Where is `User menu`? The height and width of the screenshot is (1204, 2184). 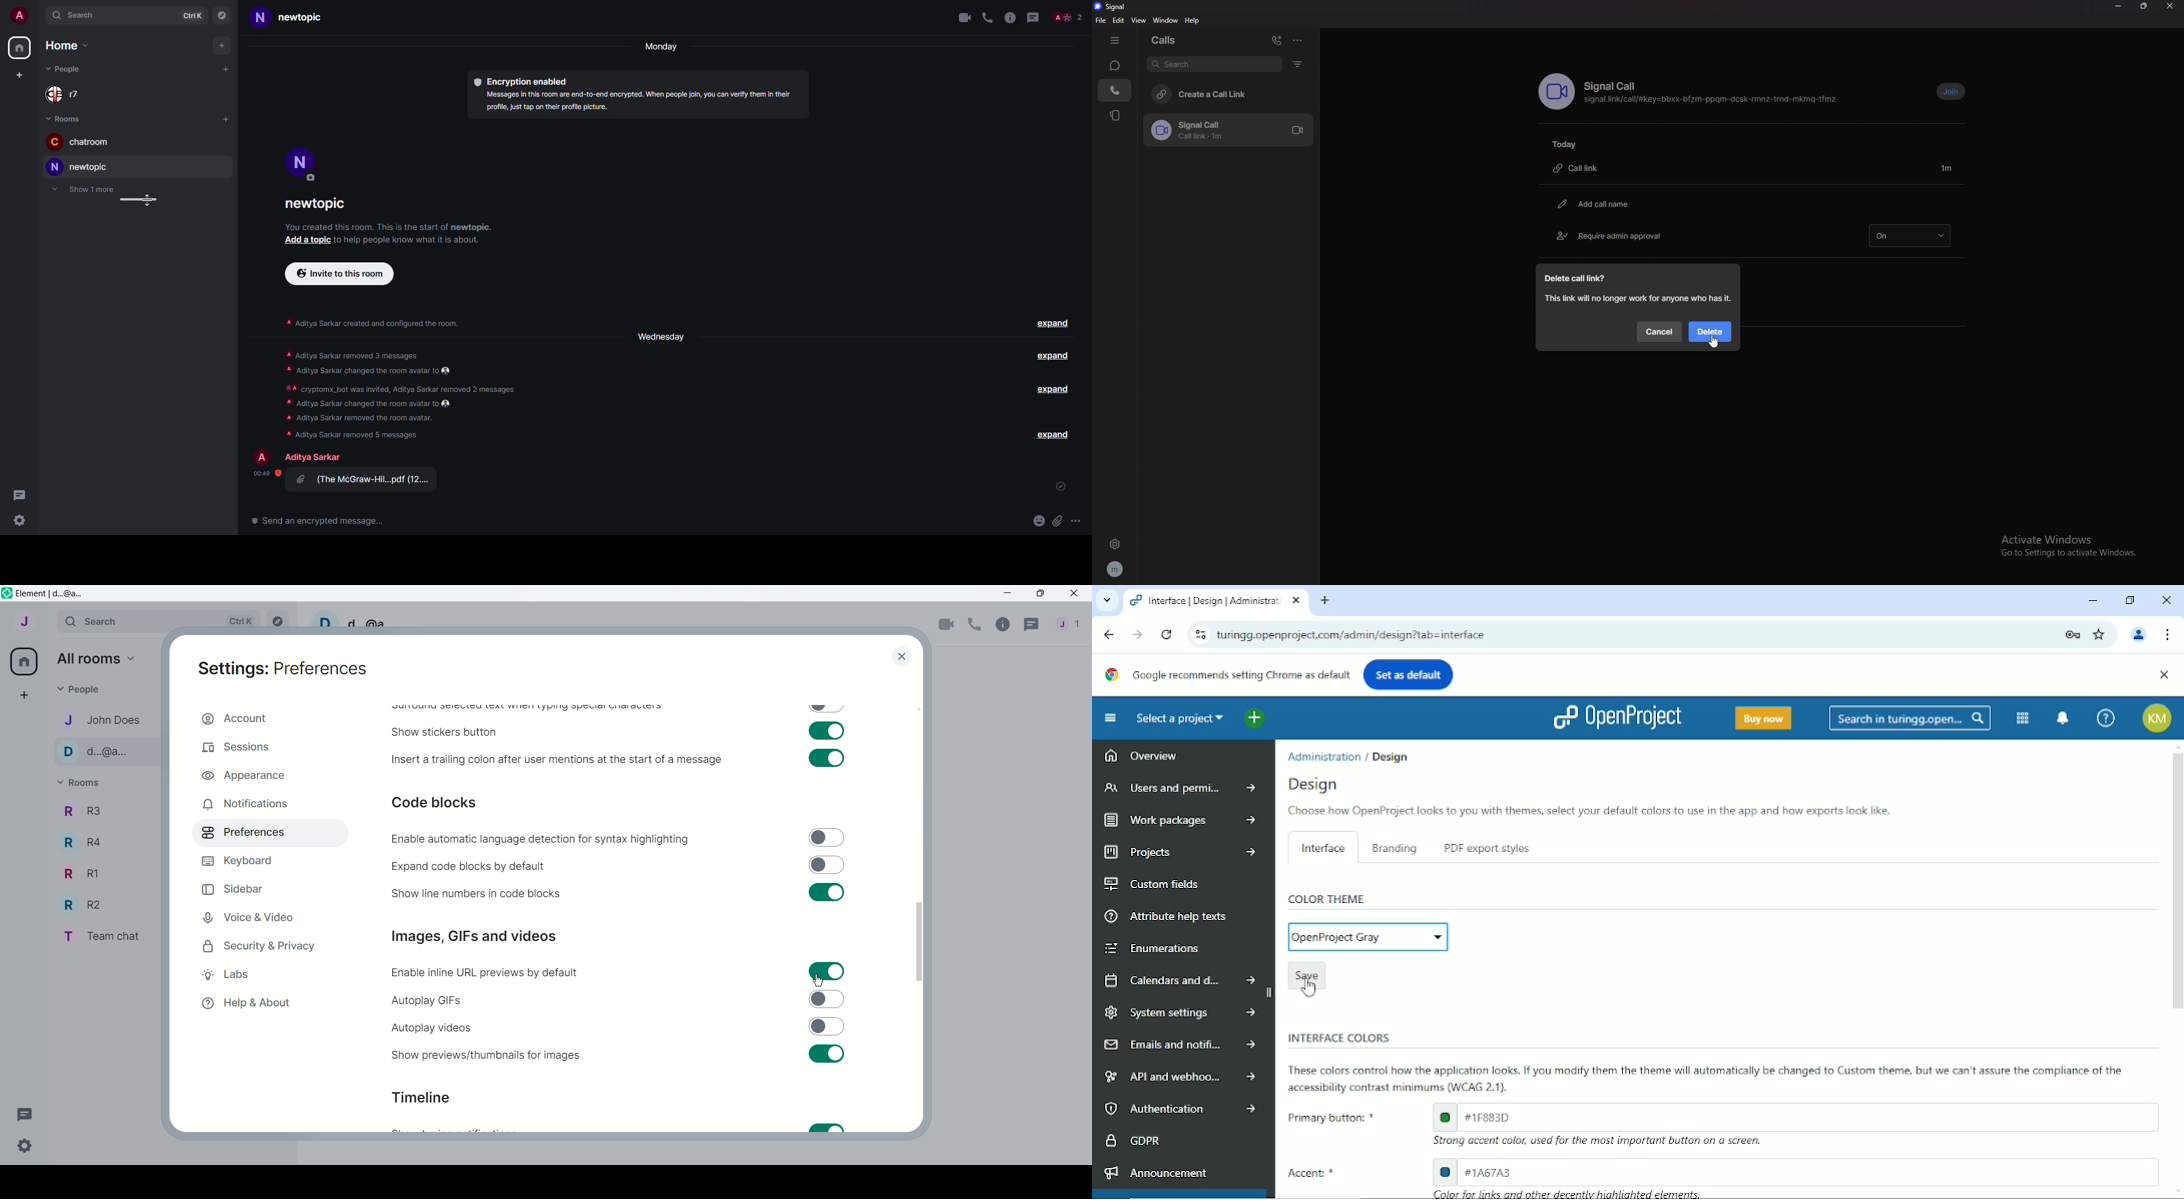
User menu is located at coordinates (25, 620).